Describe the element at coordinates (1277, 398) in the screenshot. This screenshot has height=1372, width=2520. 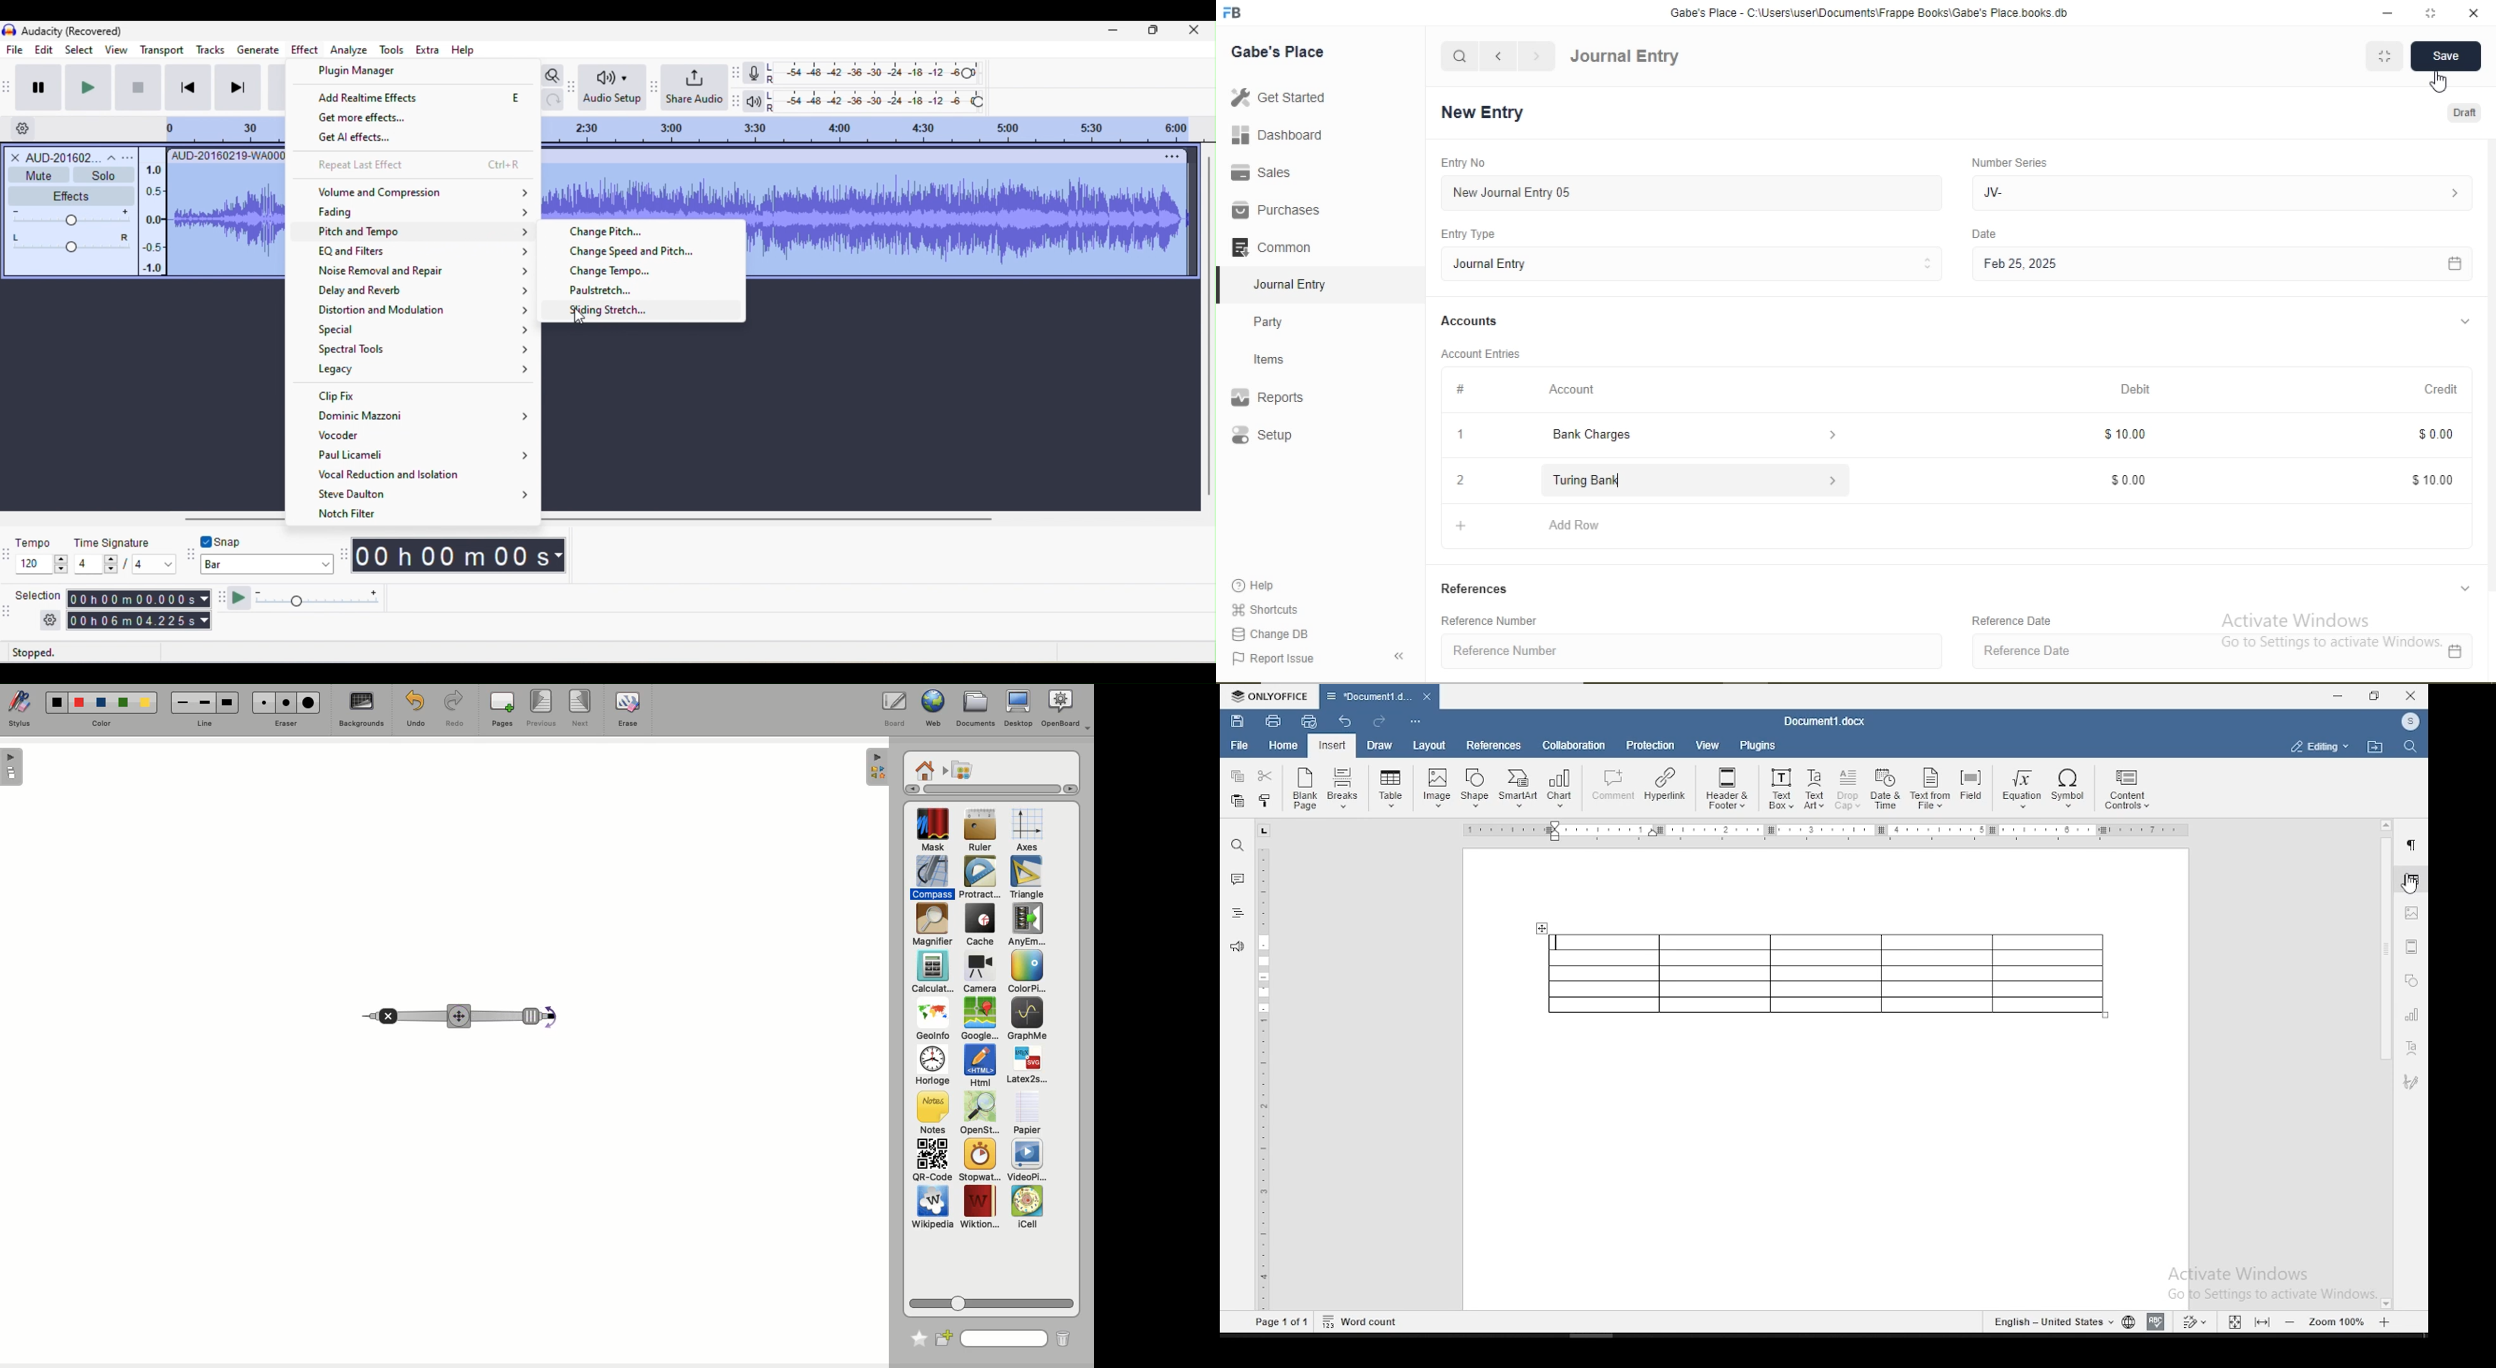
I see `Reports` at that location.